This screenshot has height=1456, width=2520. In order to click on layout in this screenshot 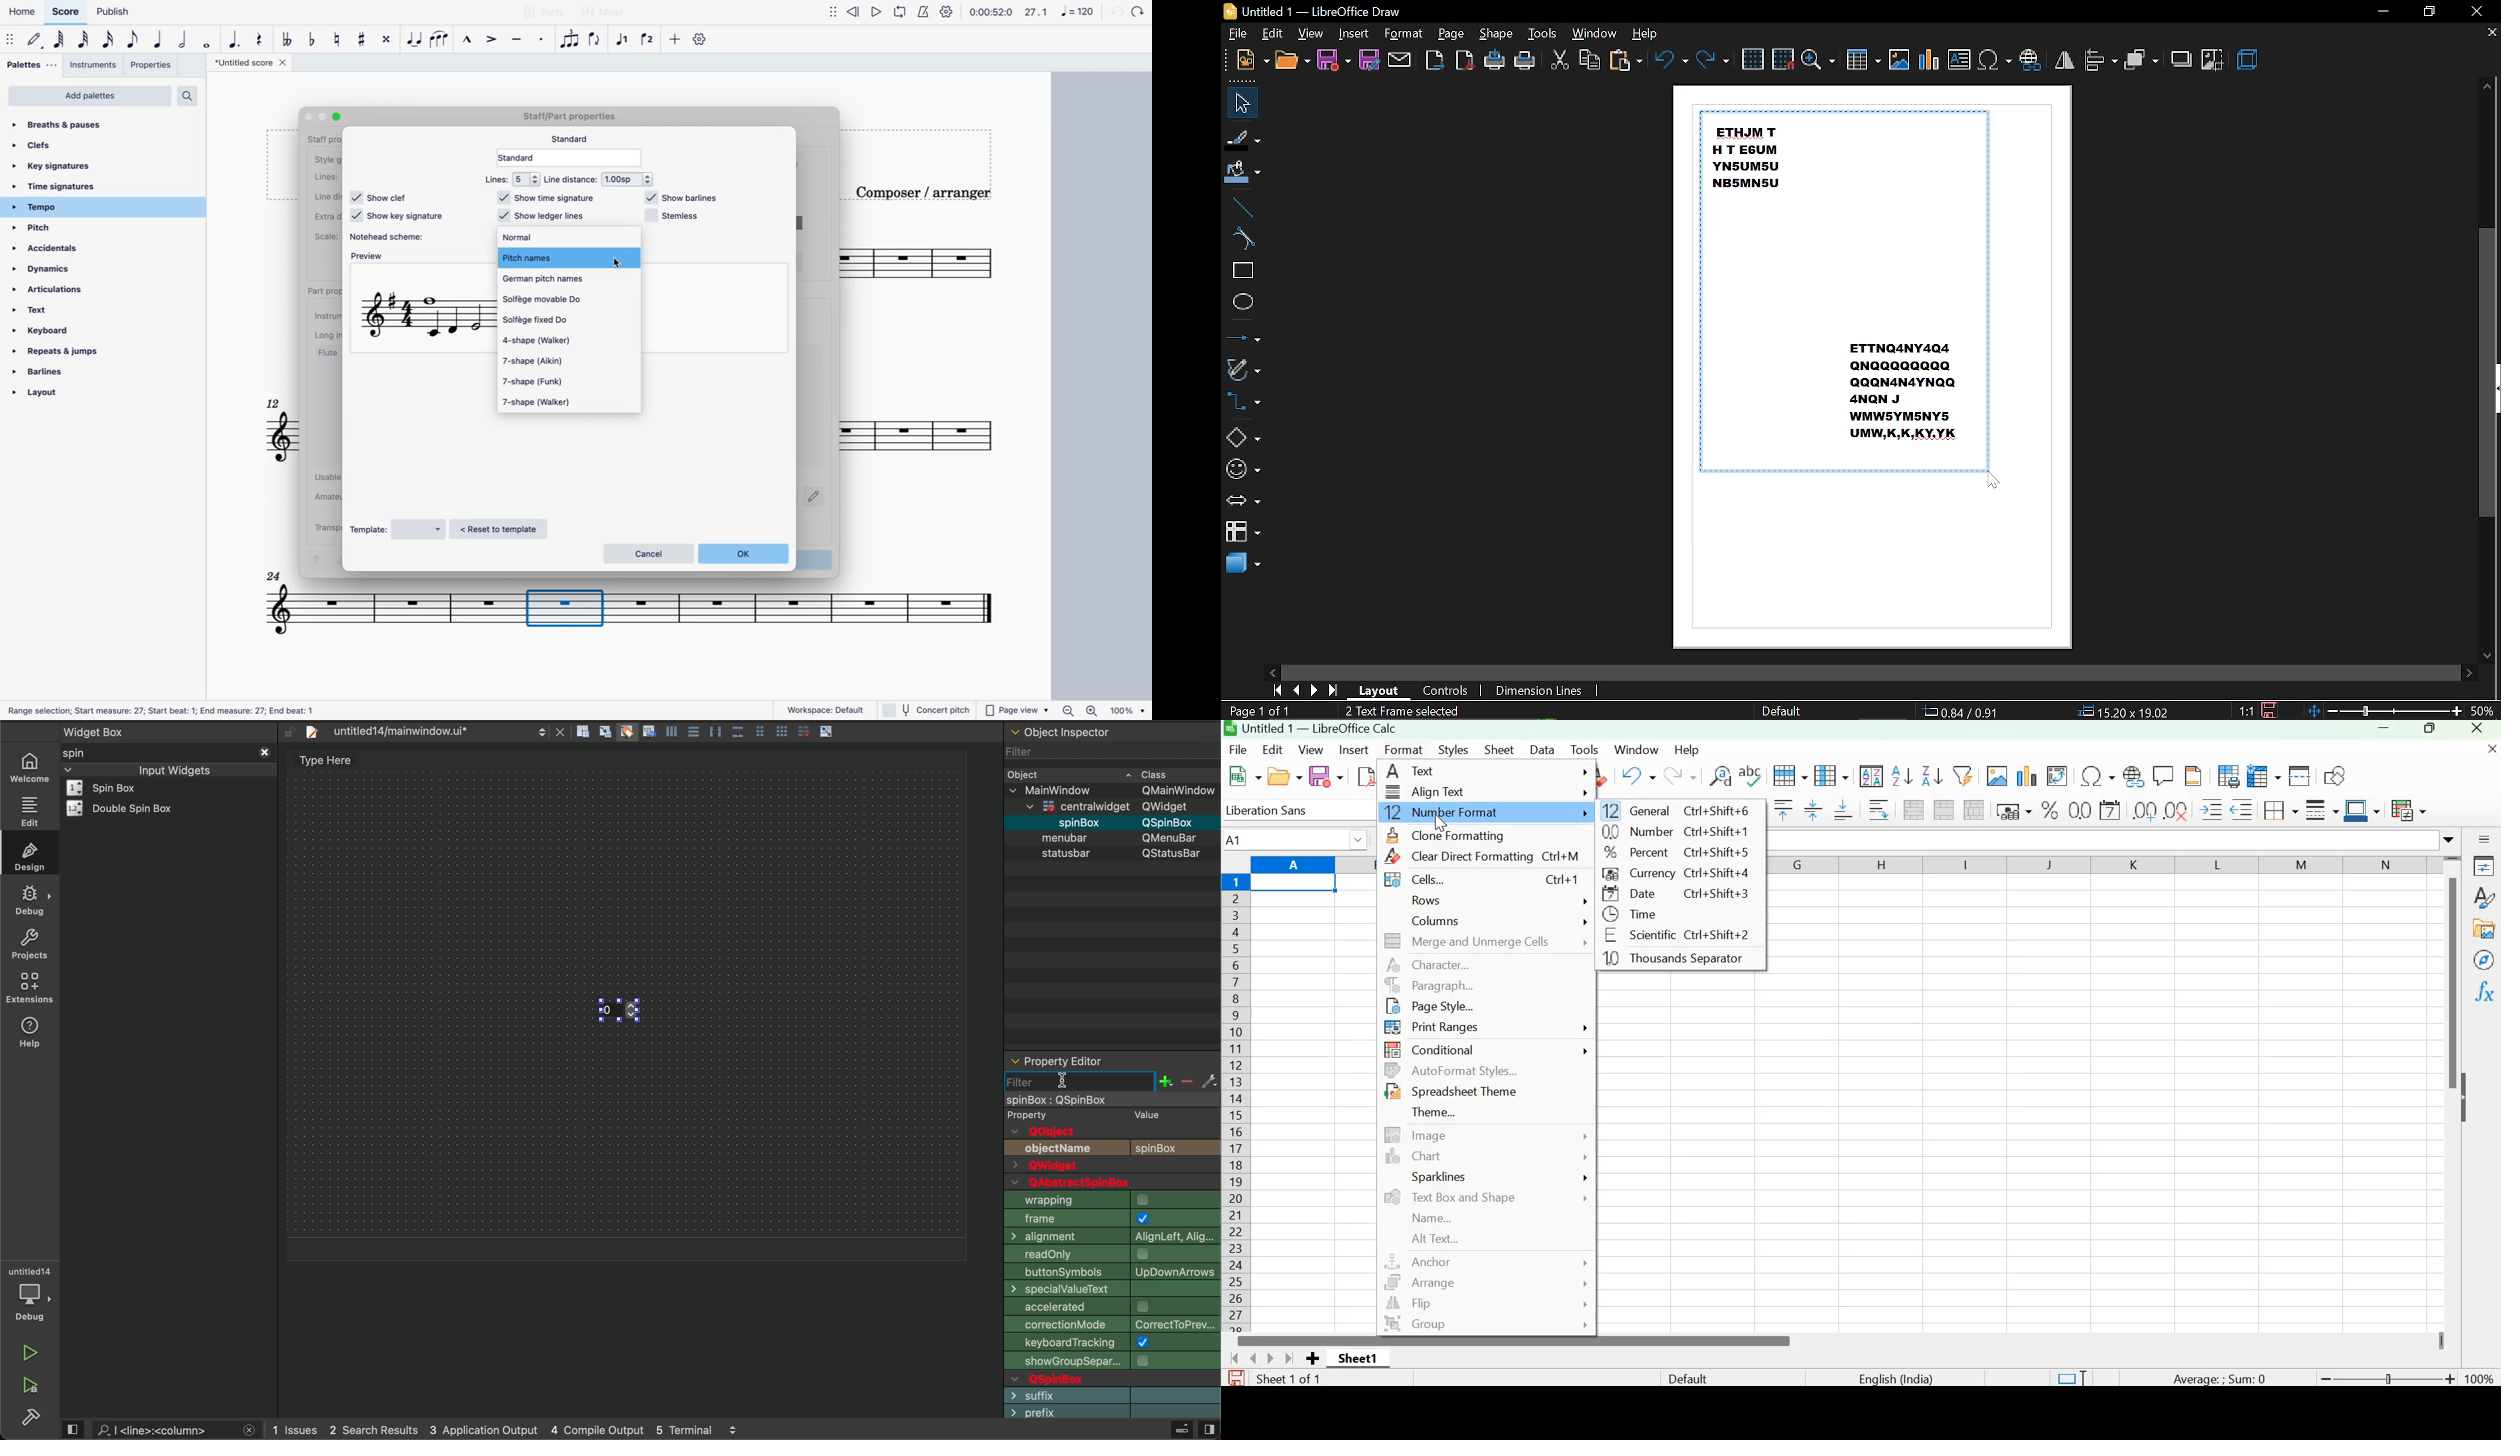, I will do `click(1382, 691)`.